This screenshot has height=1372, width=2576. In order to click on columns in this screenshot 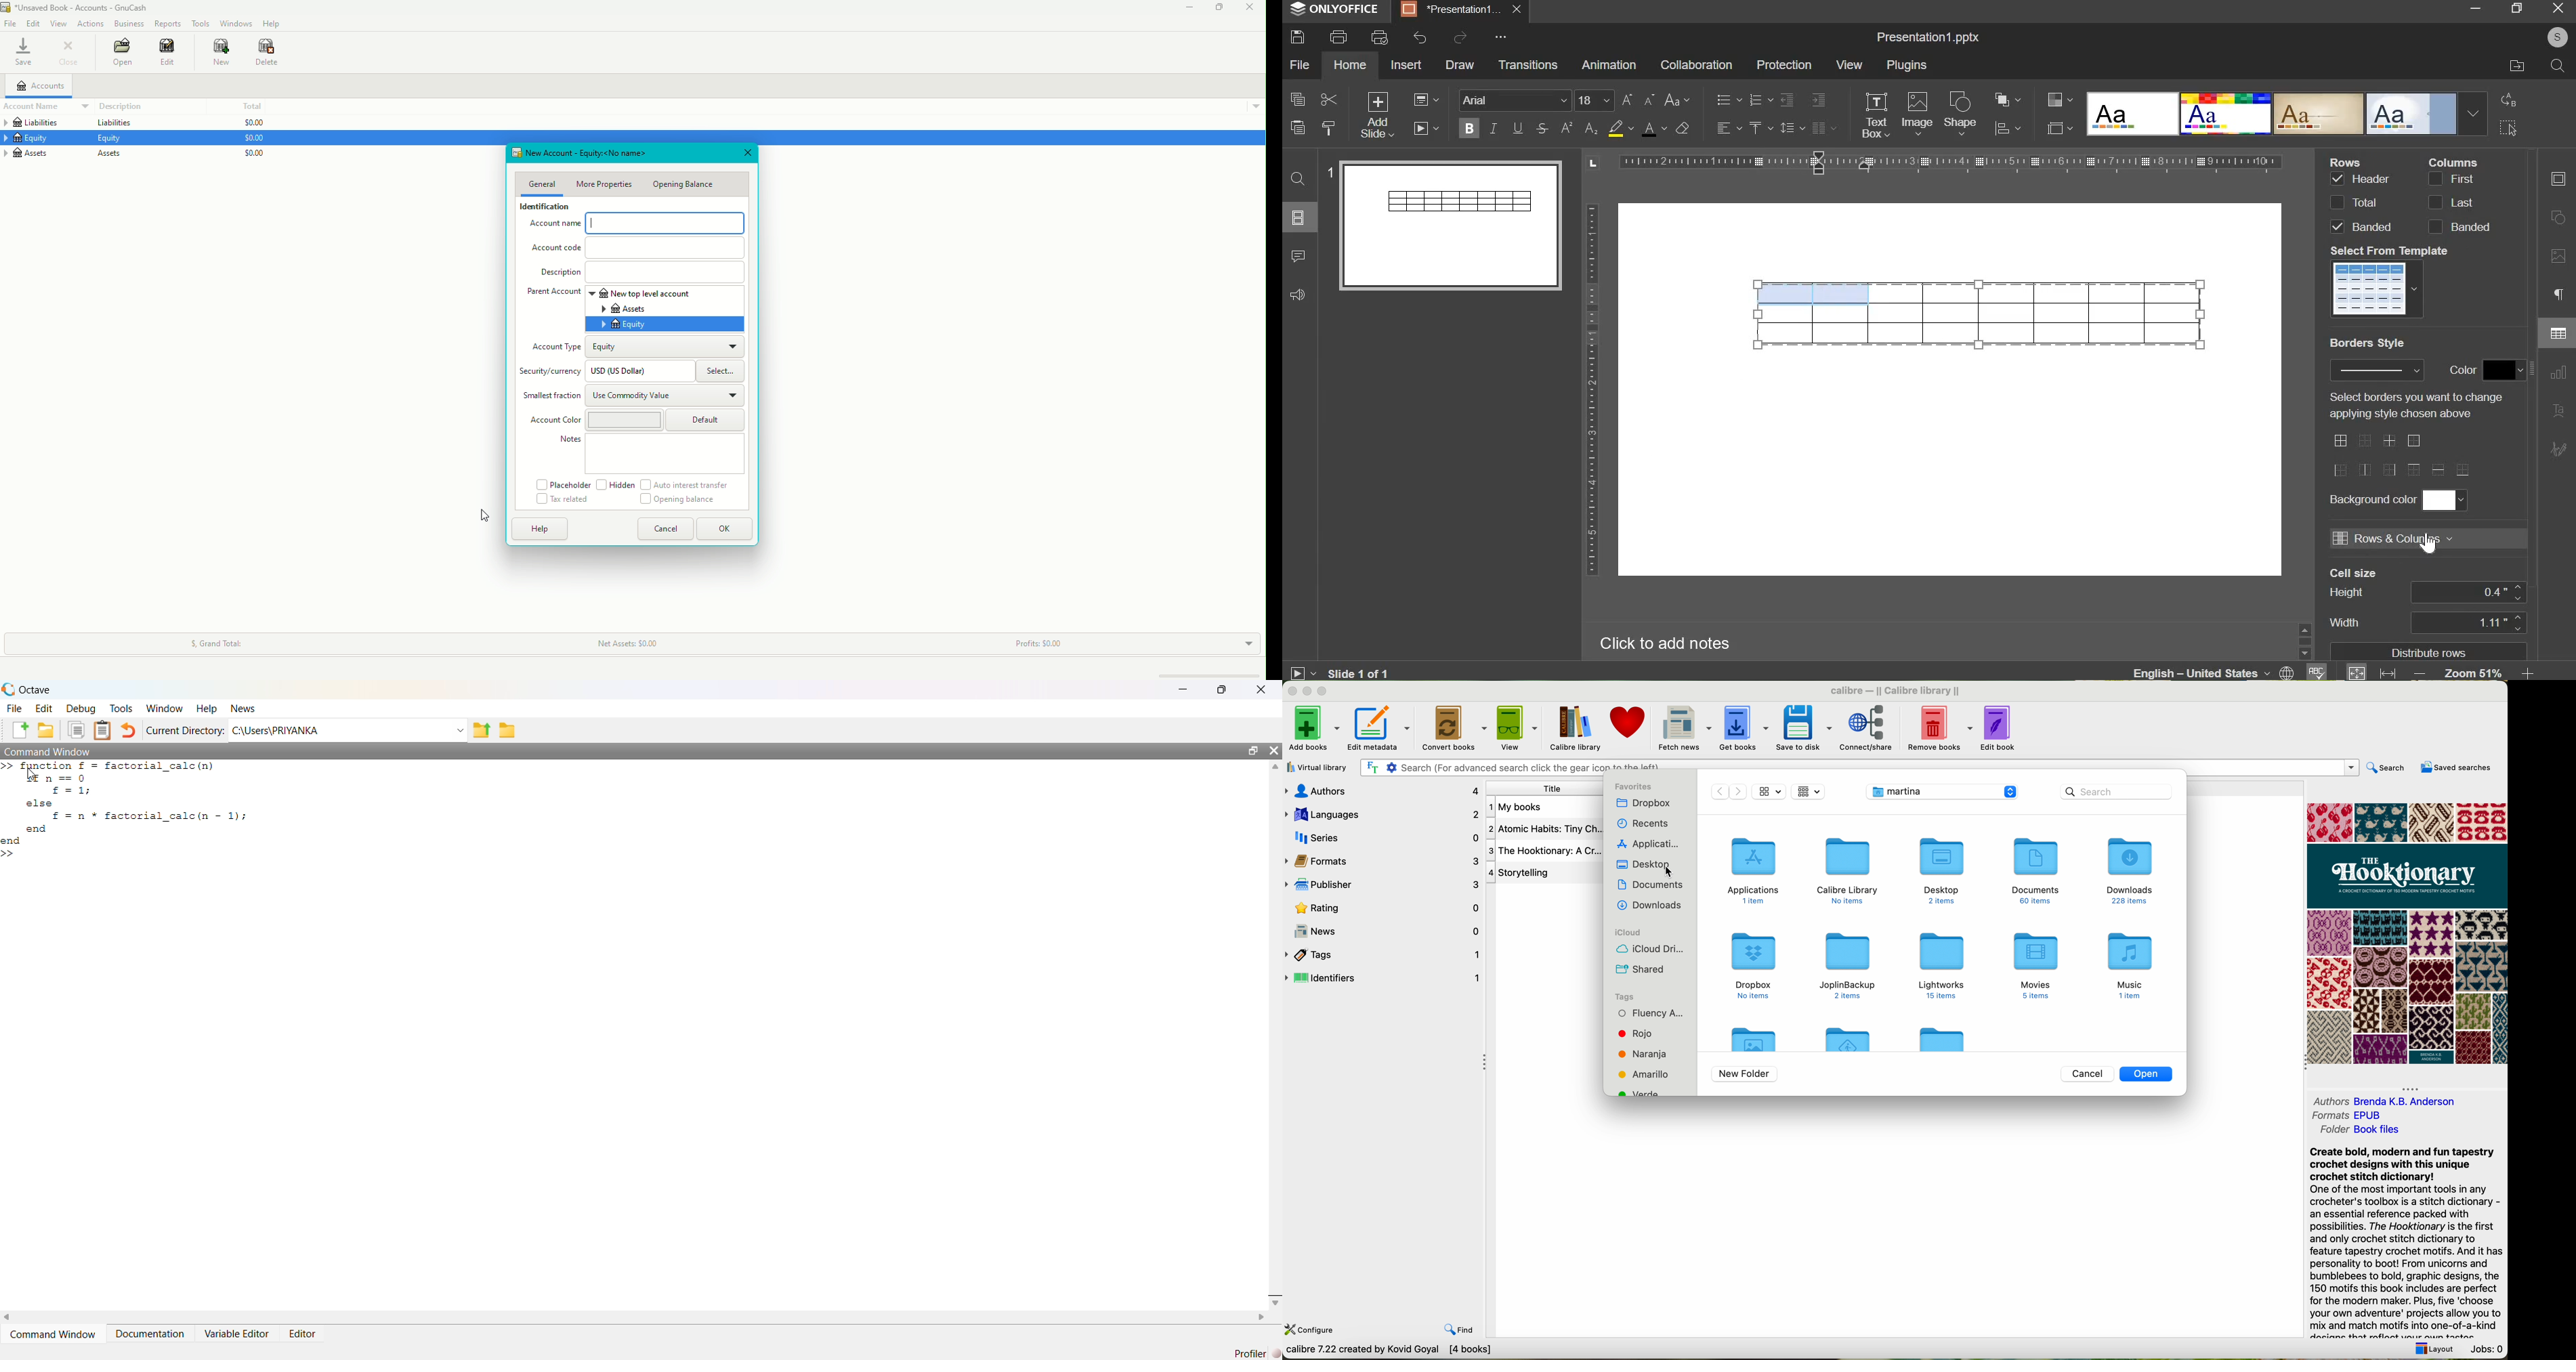, I will do `click(2457, 202)`.